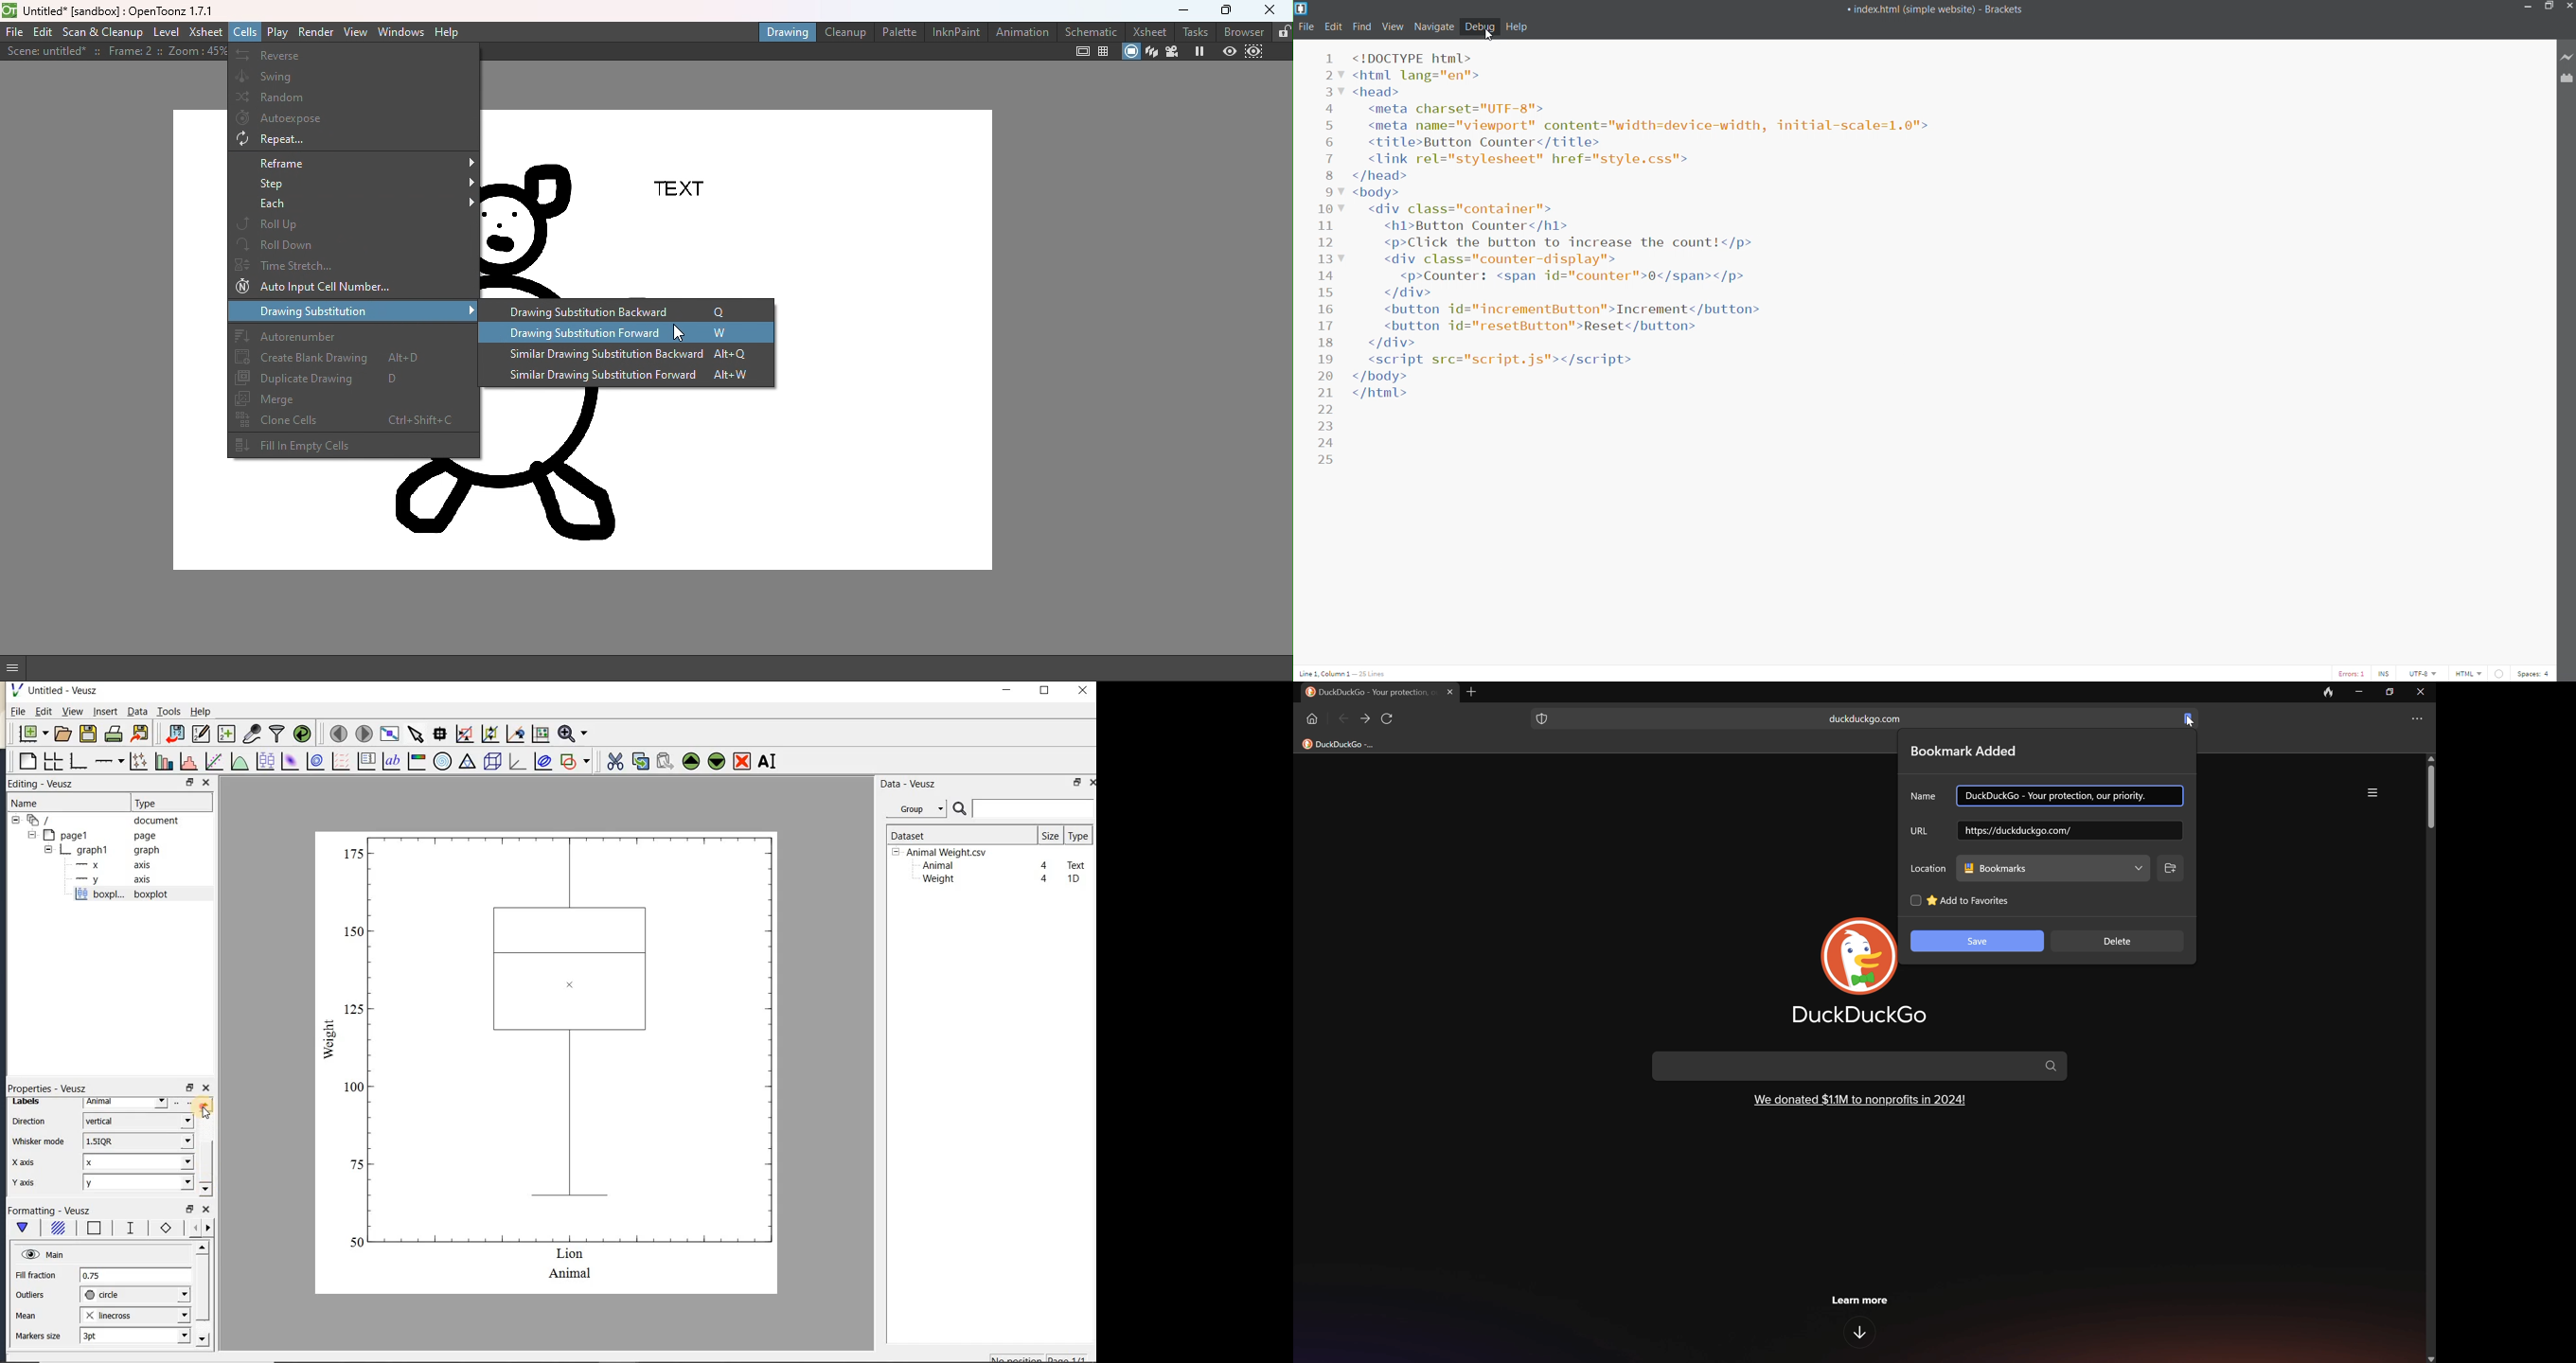  What do you see at coordinates (14, 33) in the screenshot?
I see `File` at bounding box center [14, 33].